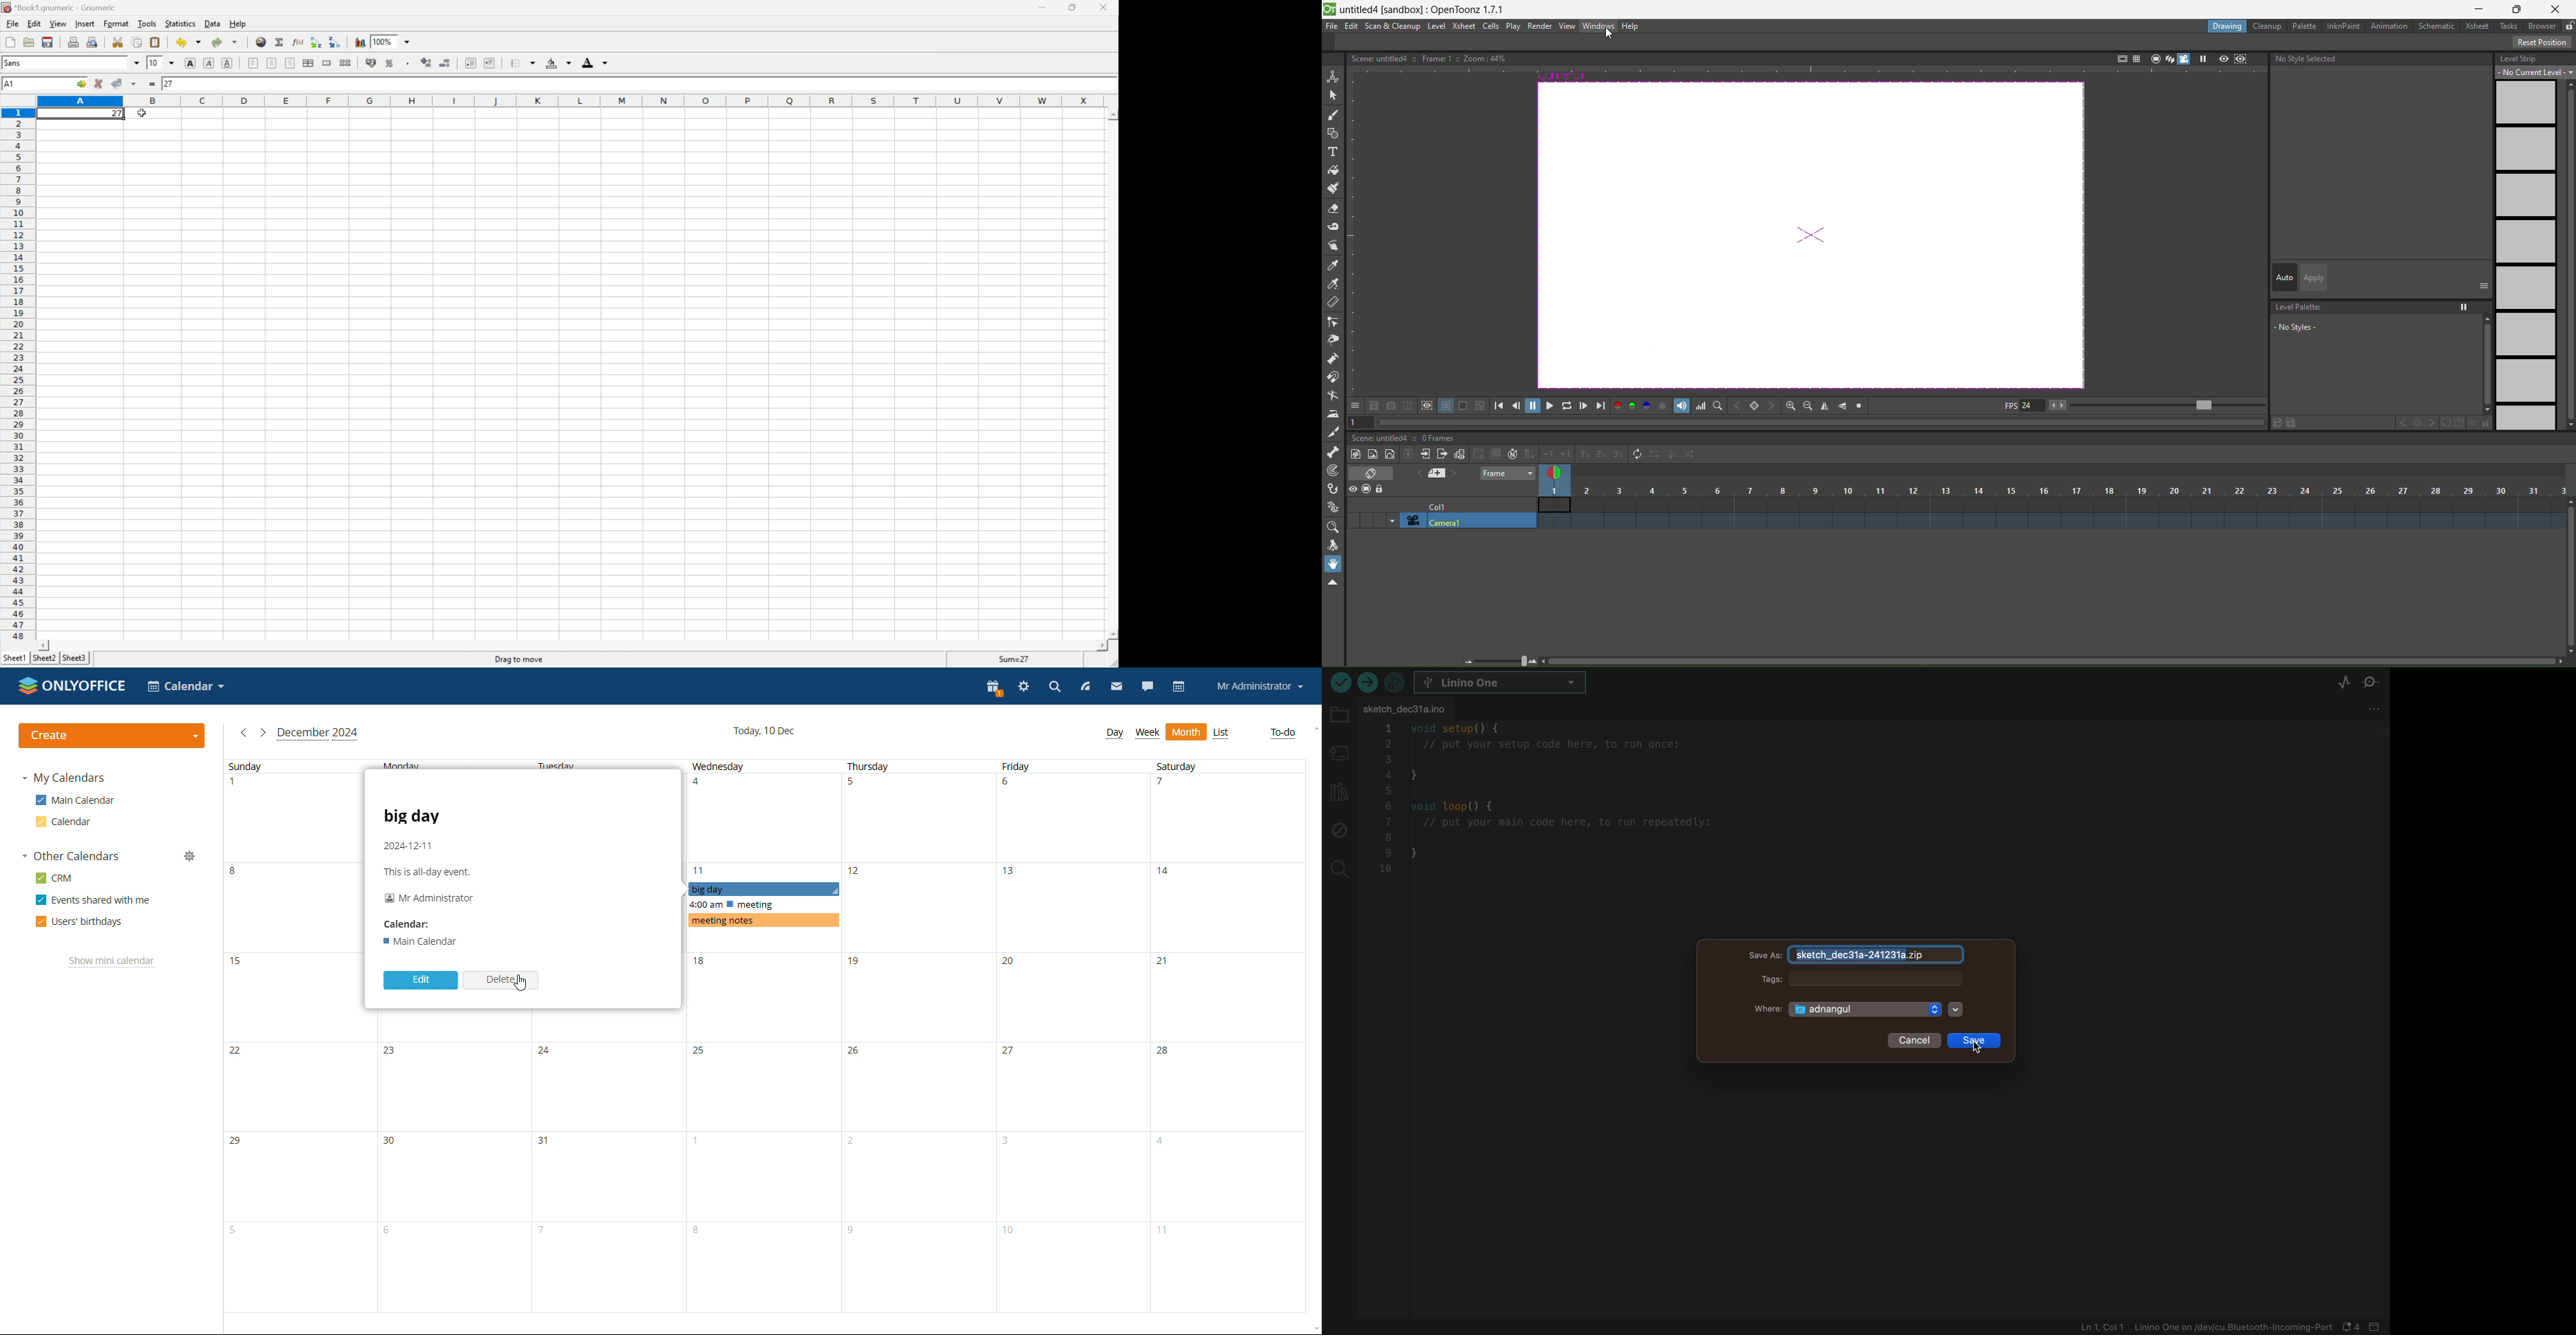 This screenshot has height=1344, width=2576. I want to click on Accept changes, so click(116, 83).